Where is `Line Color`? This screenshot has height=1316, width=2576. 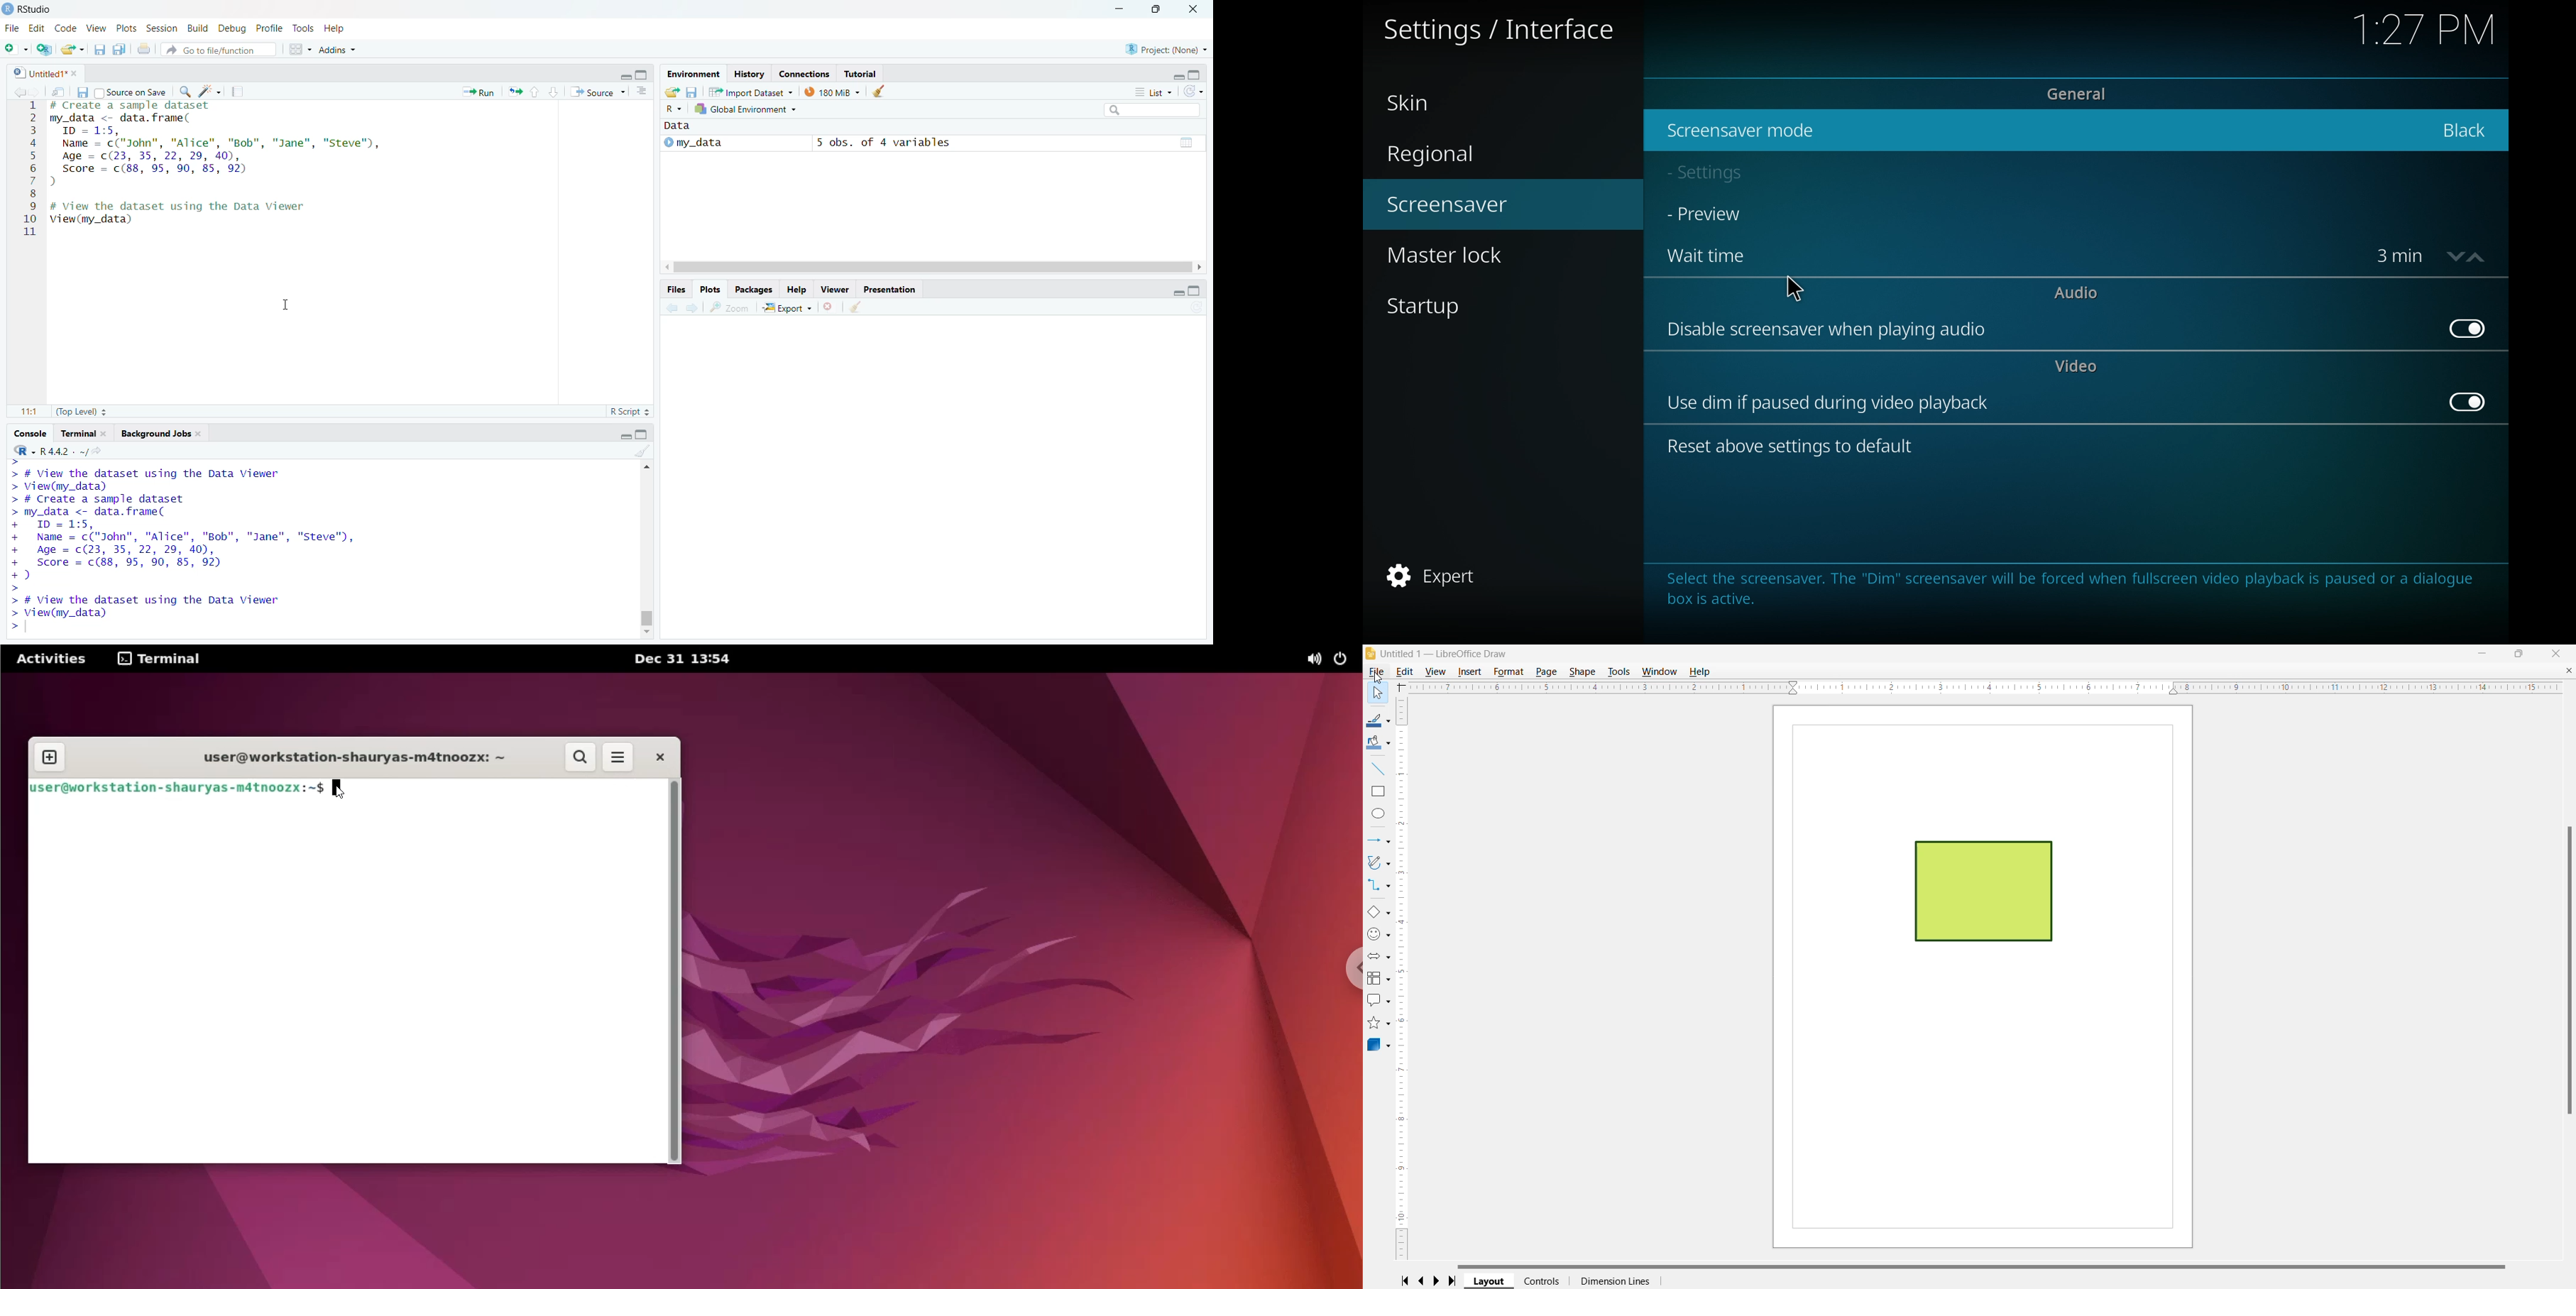 Line Color is located at coordinates (1377, 722).